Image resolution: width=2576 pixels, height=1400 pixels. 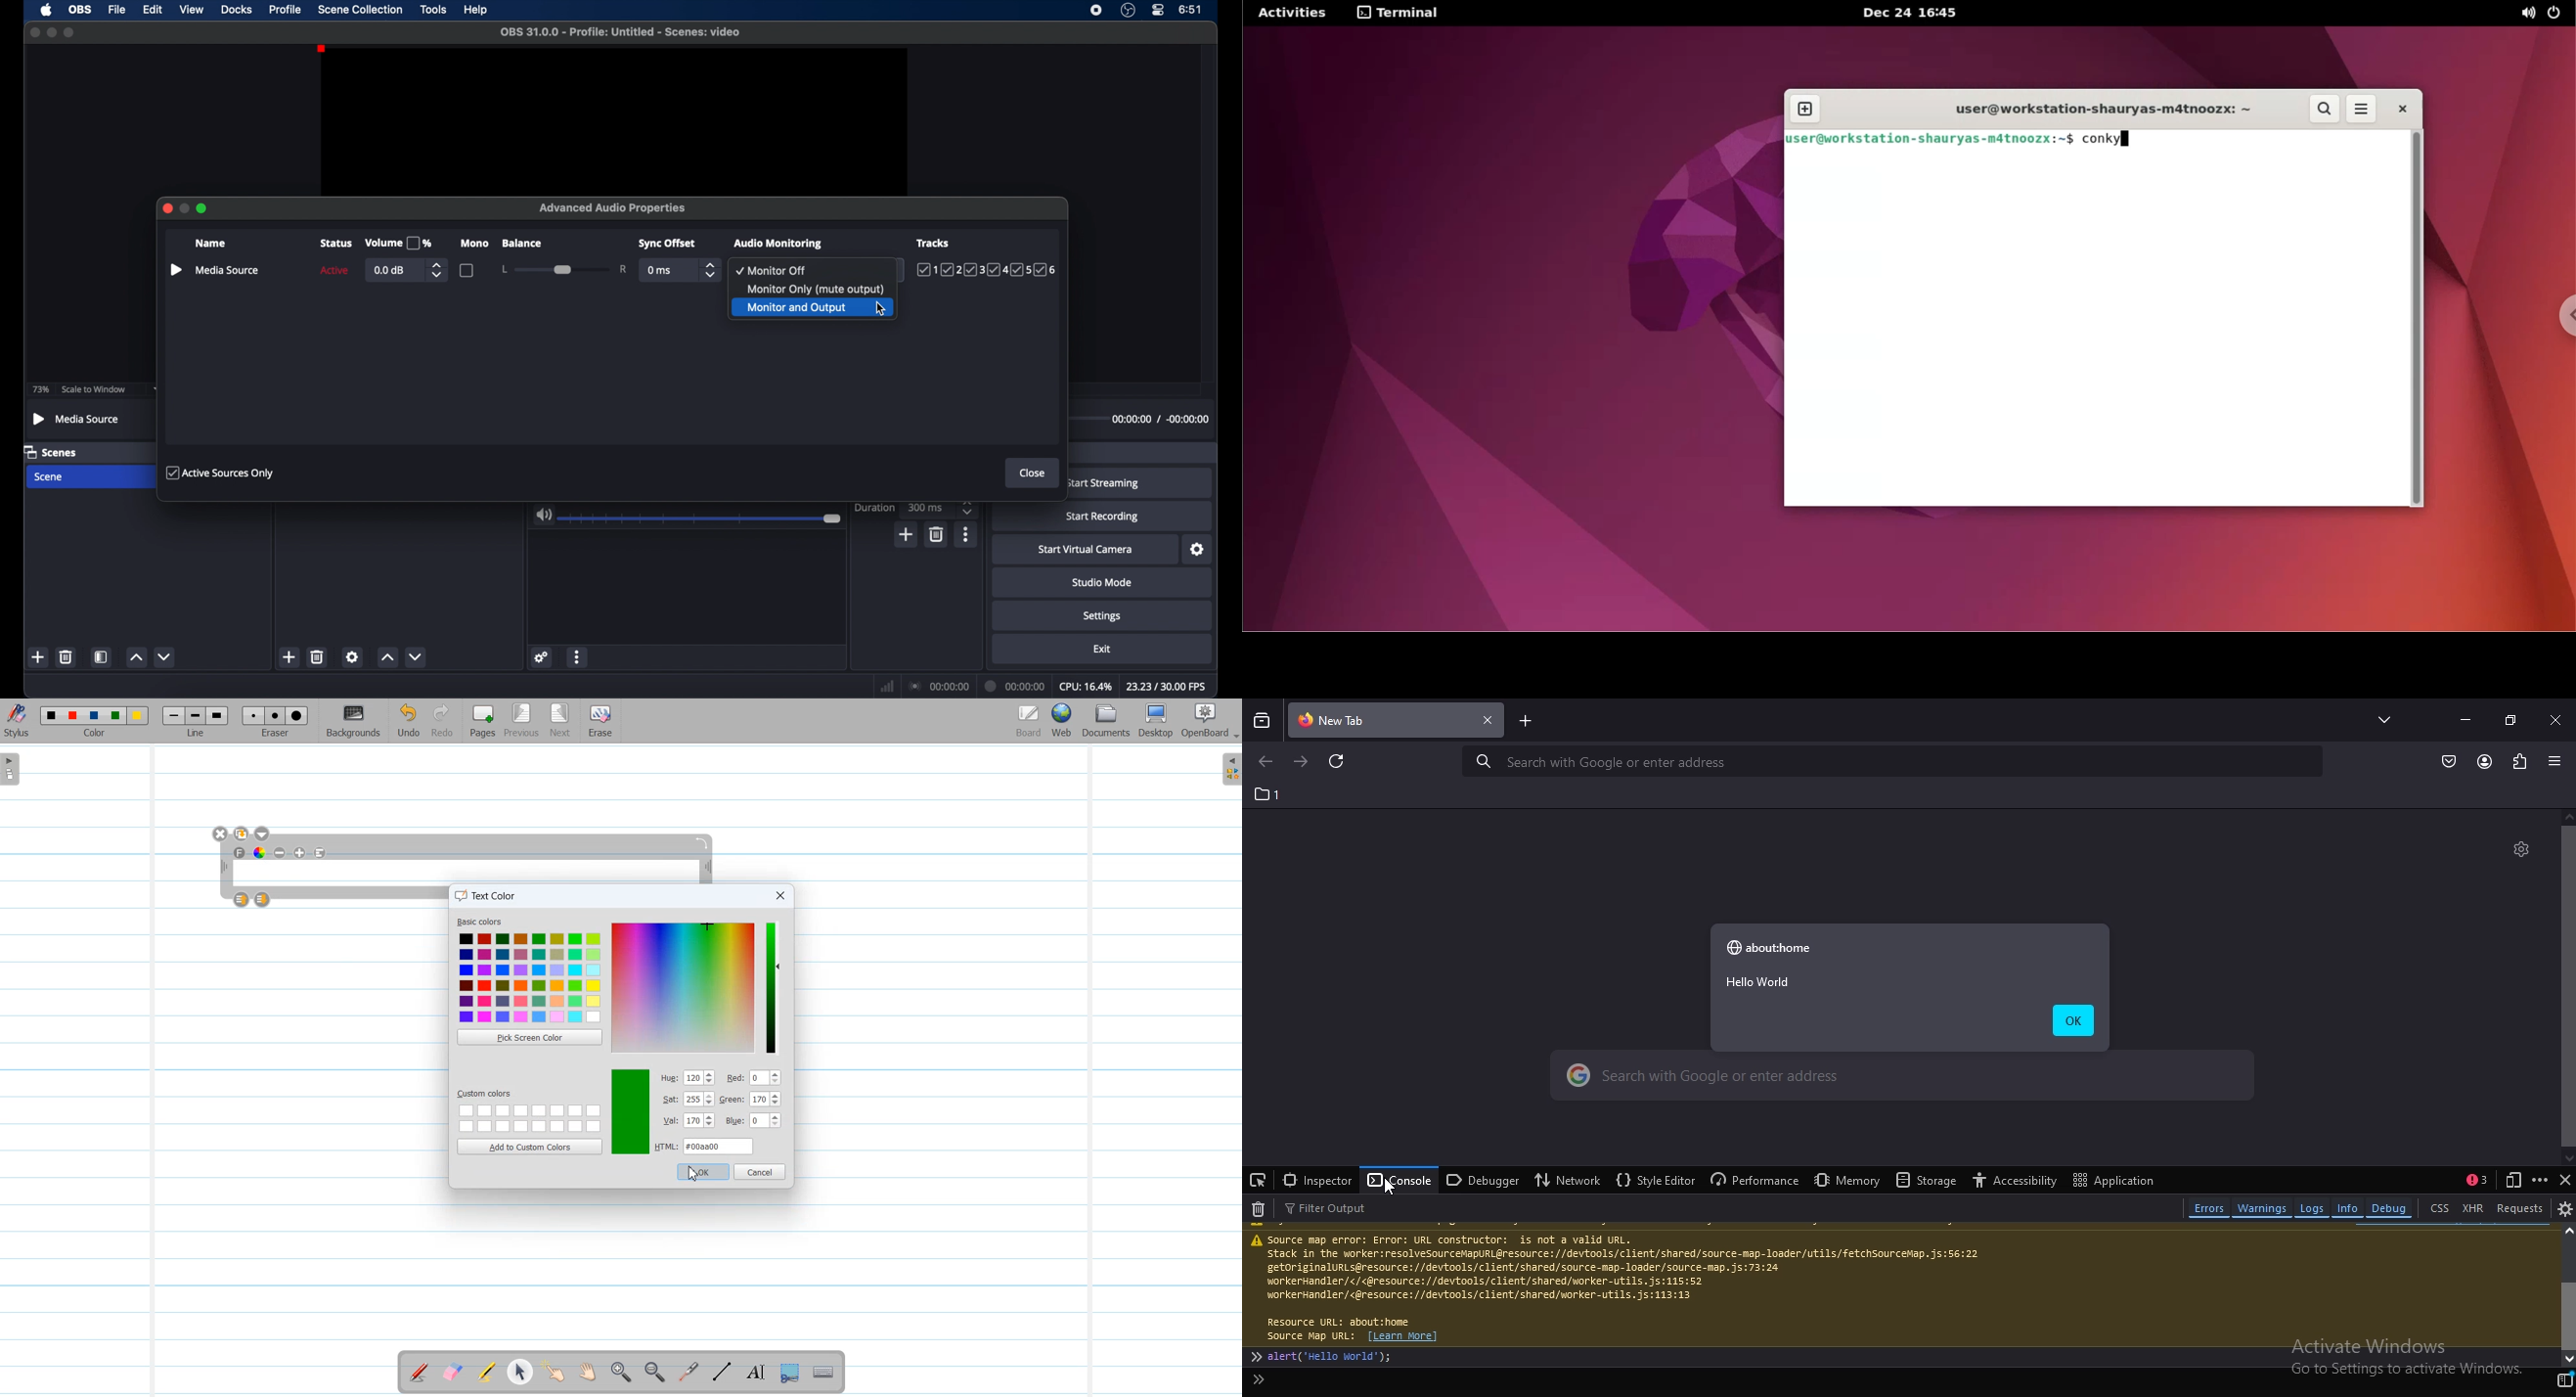 I want to click on 1, so click(x=1266, y=793).